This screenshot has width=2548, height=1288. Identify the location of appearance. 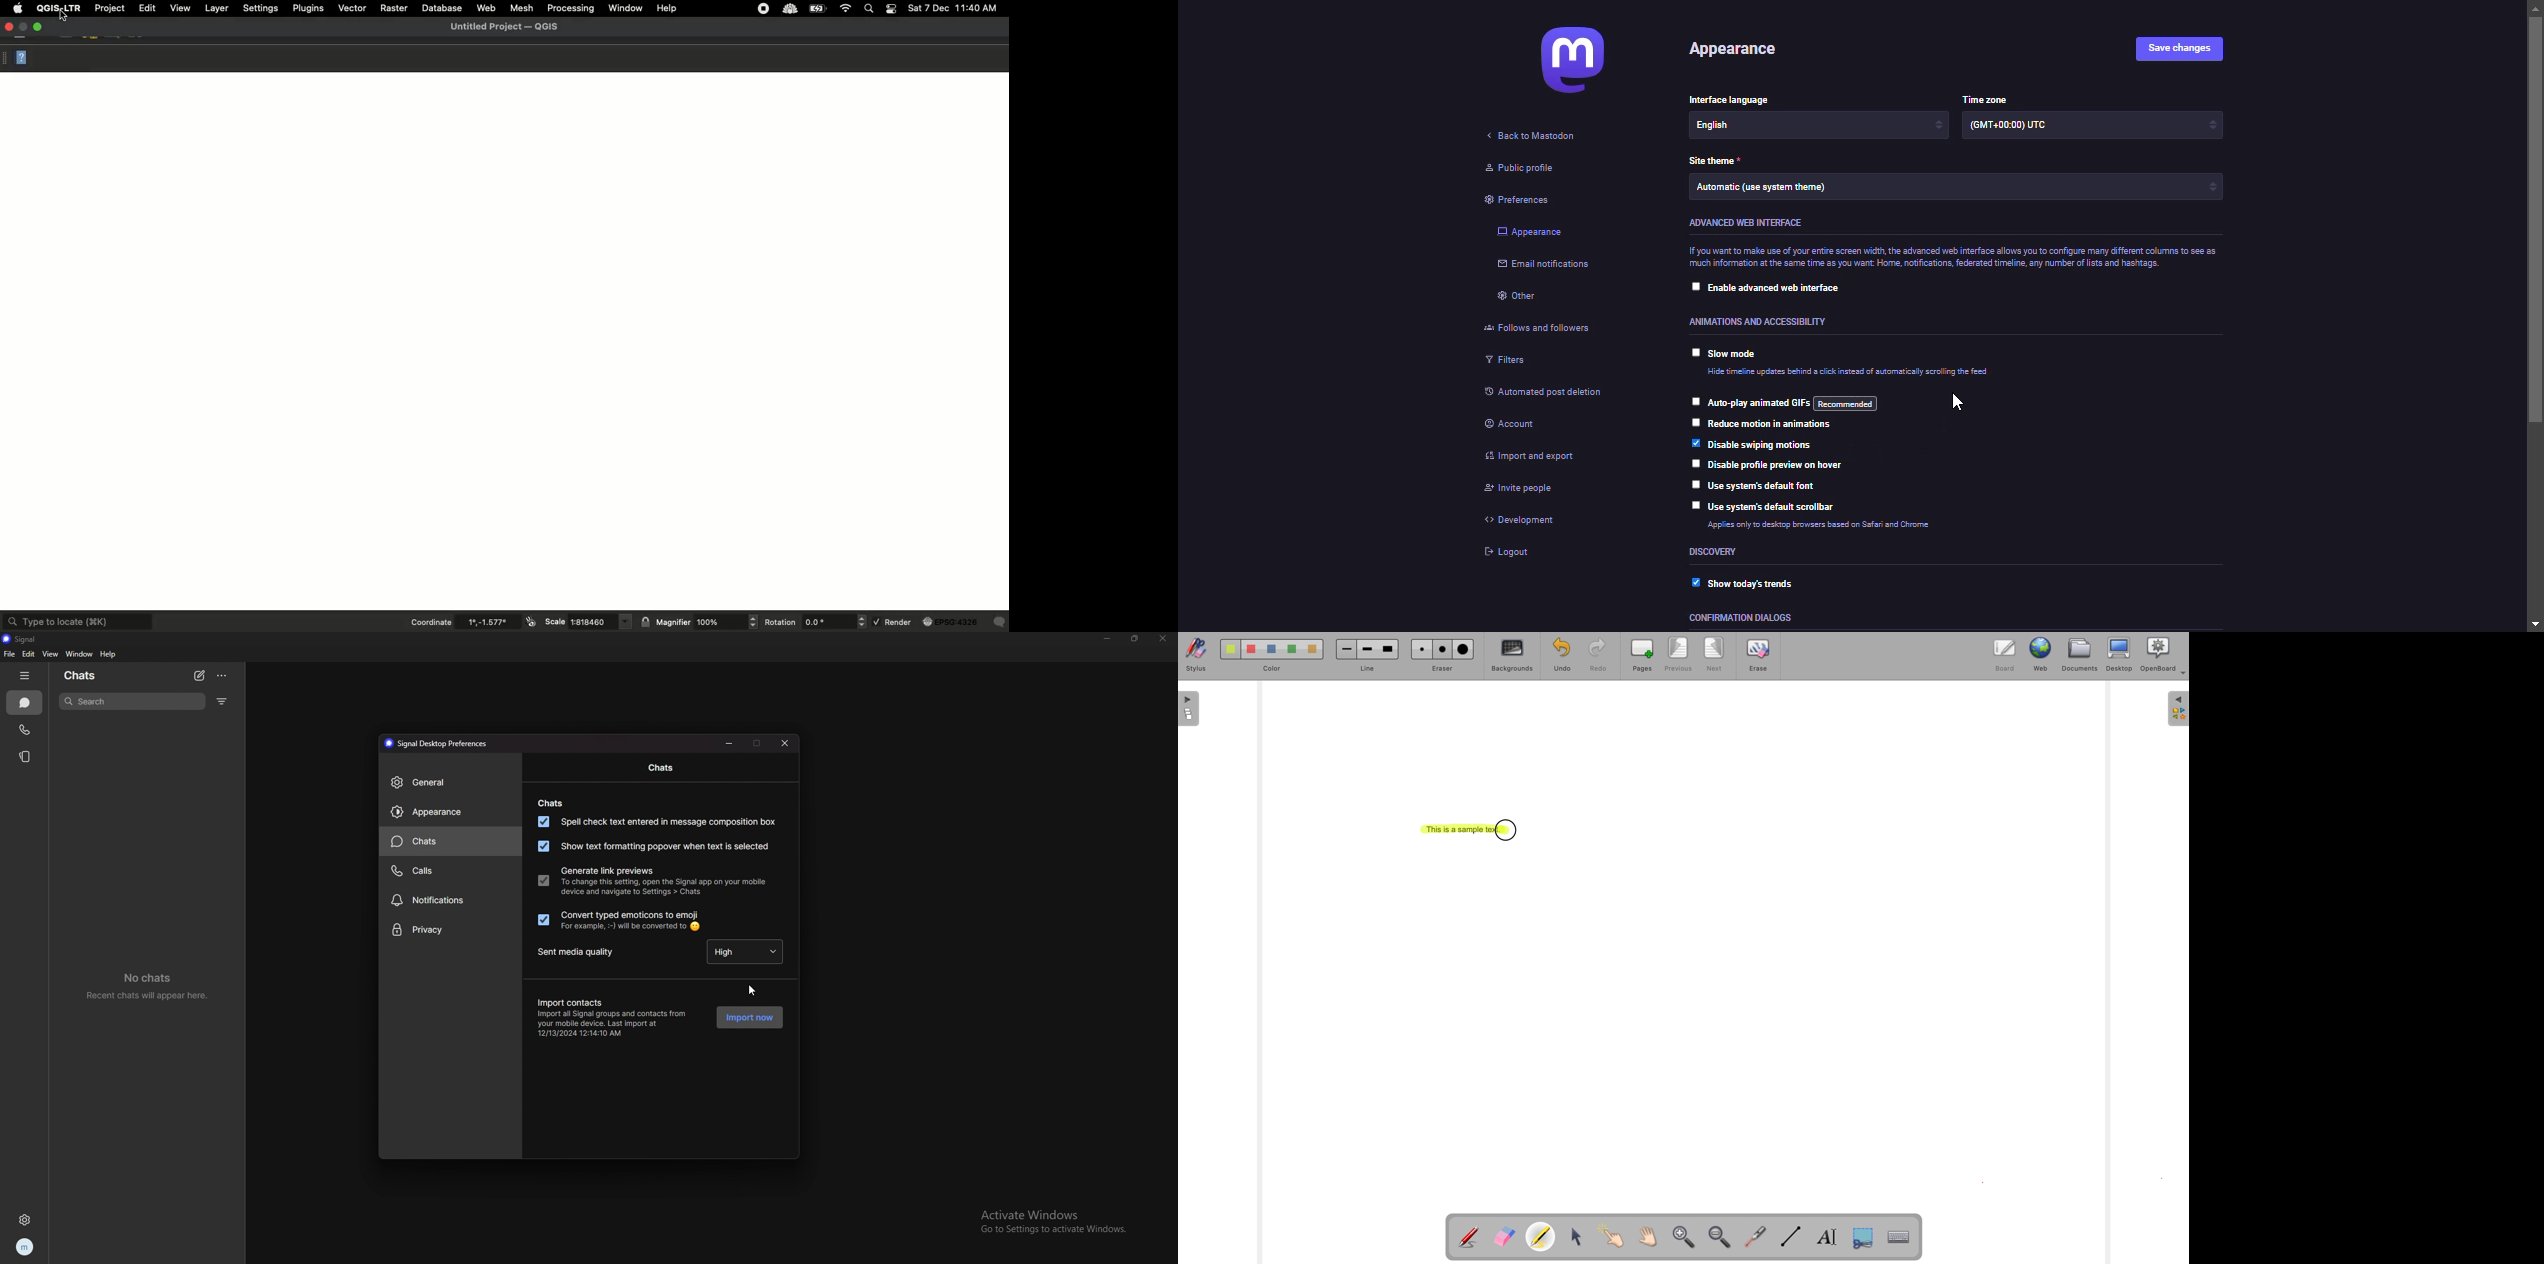
(1530, 231).